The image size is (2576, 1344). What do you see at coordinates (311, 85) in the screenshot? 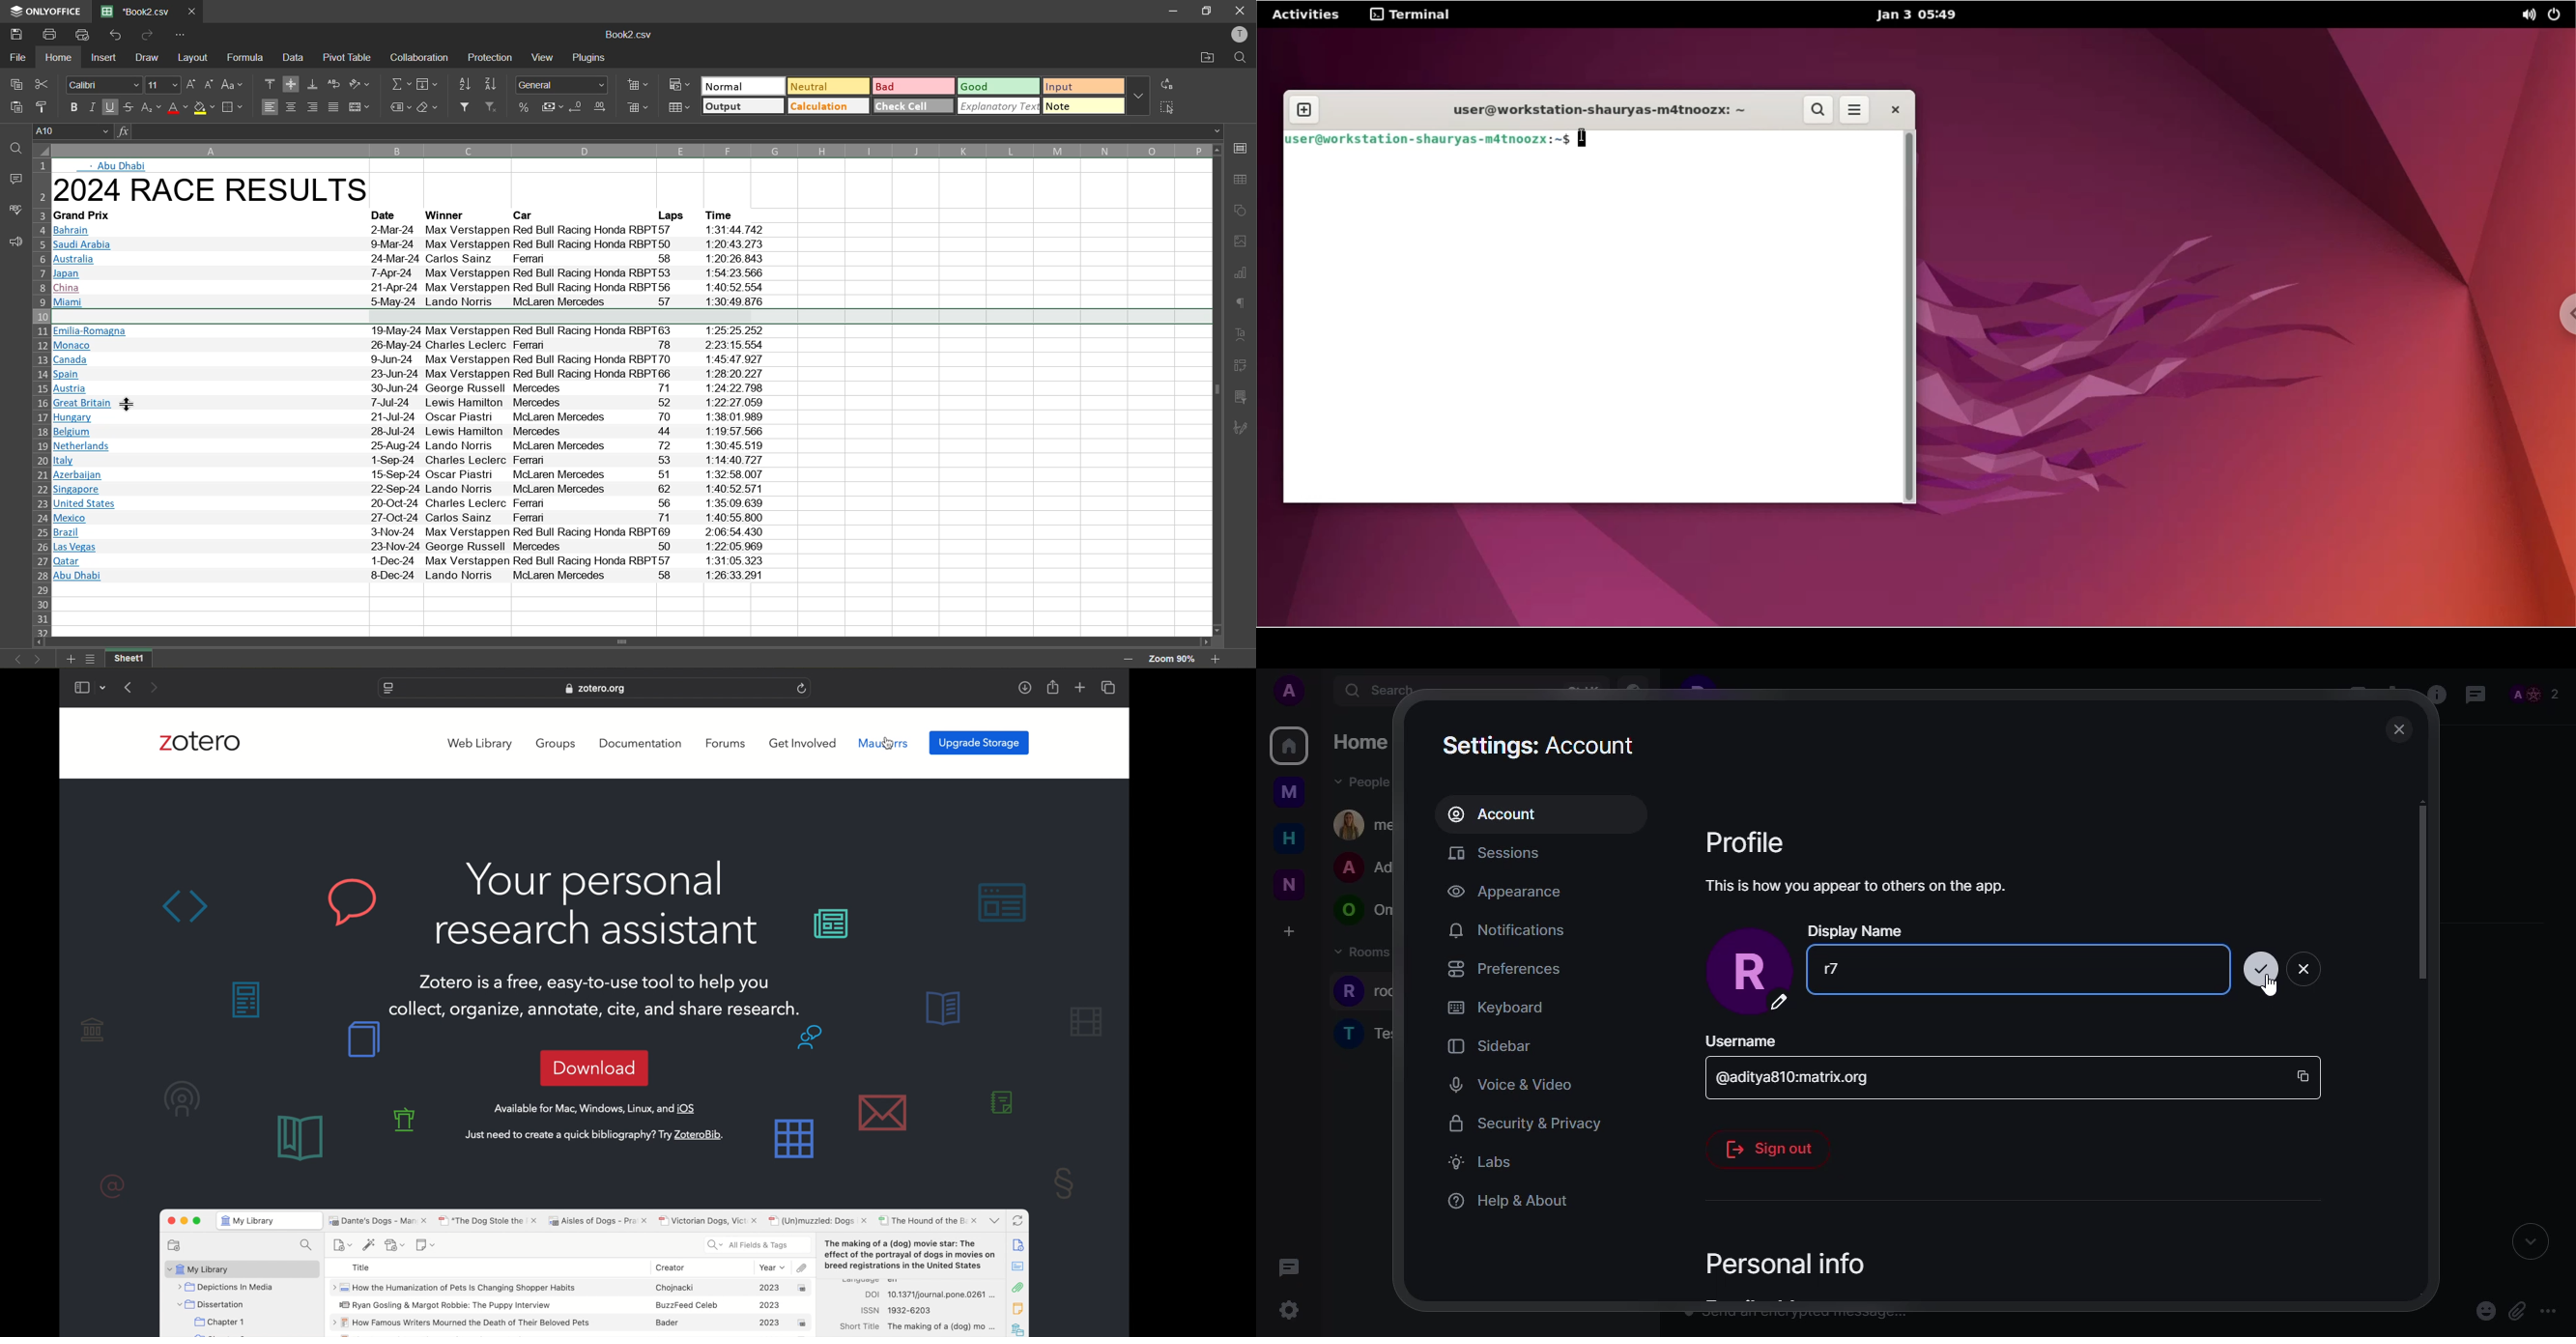
I see `align bottom` at bounding box center [311, 85].